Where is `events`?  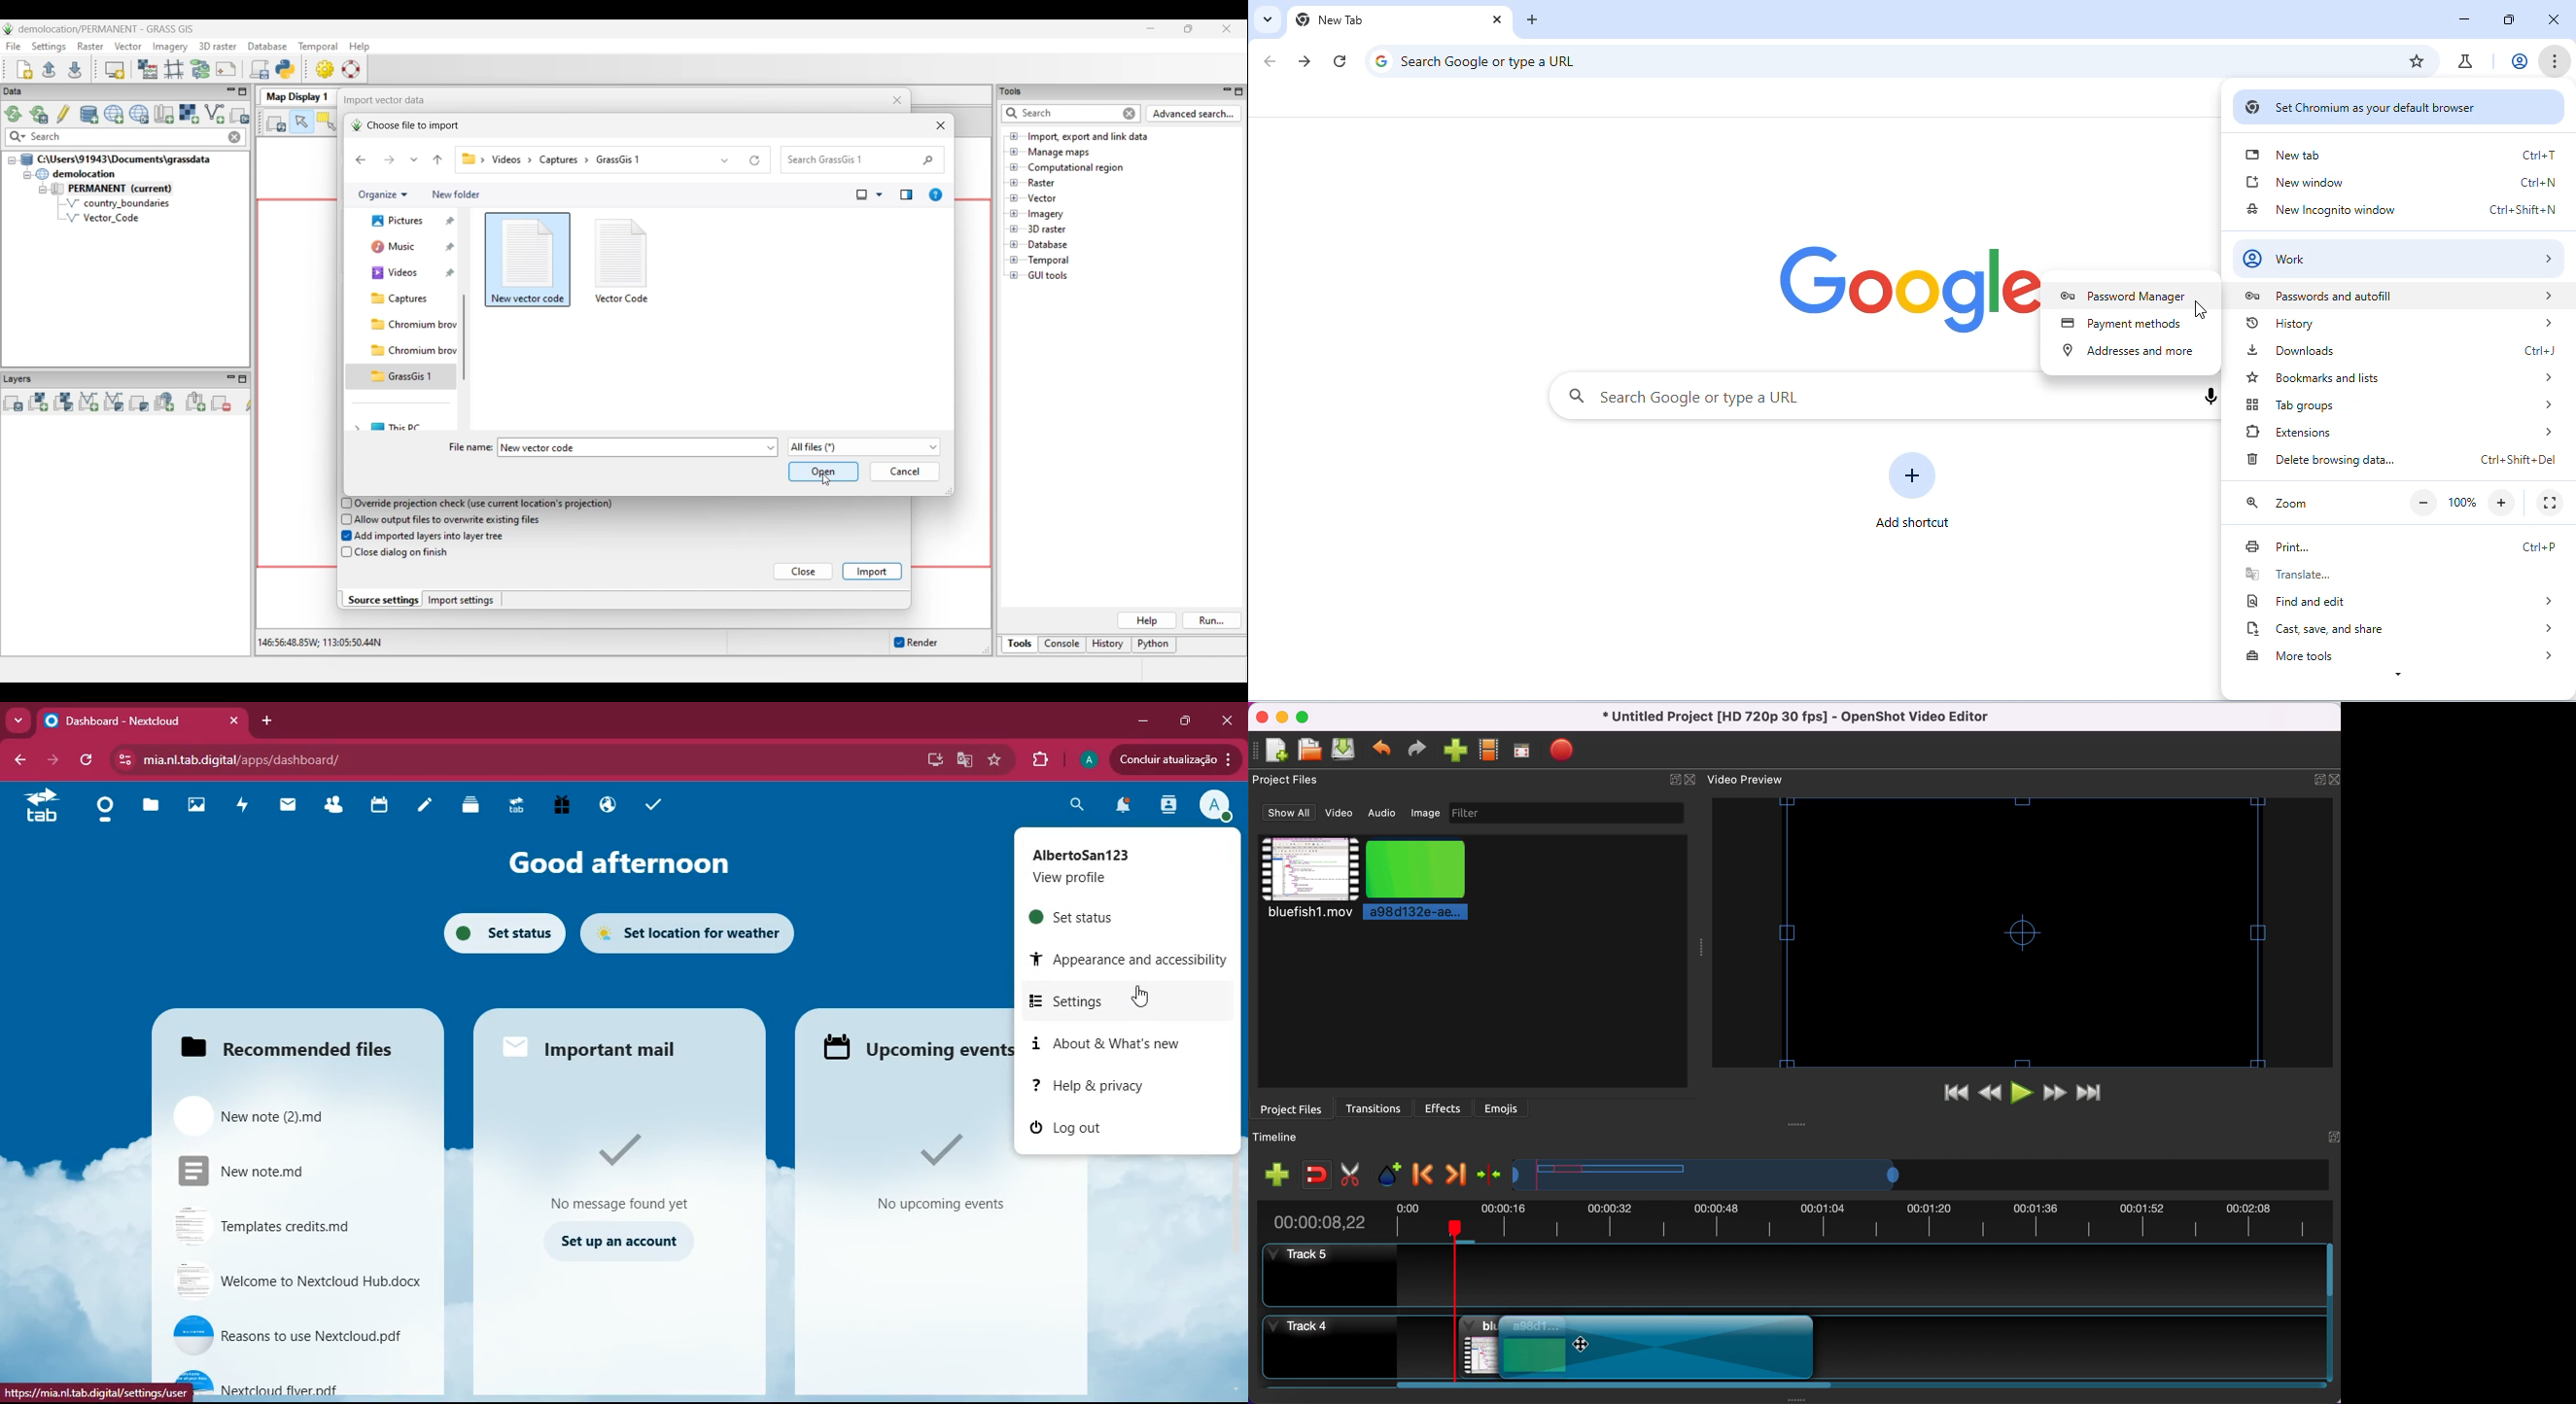
events is located at coordinates (935, 1173).